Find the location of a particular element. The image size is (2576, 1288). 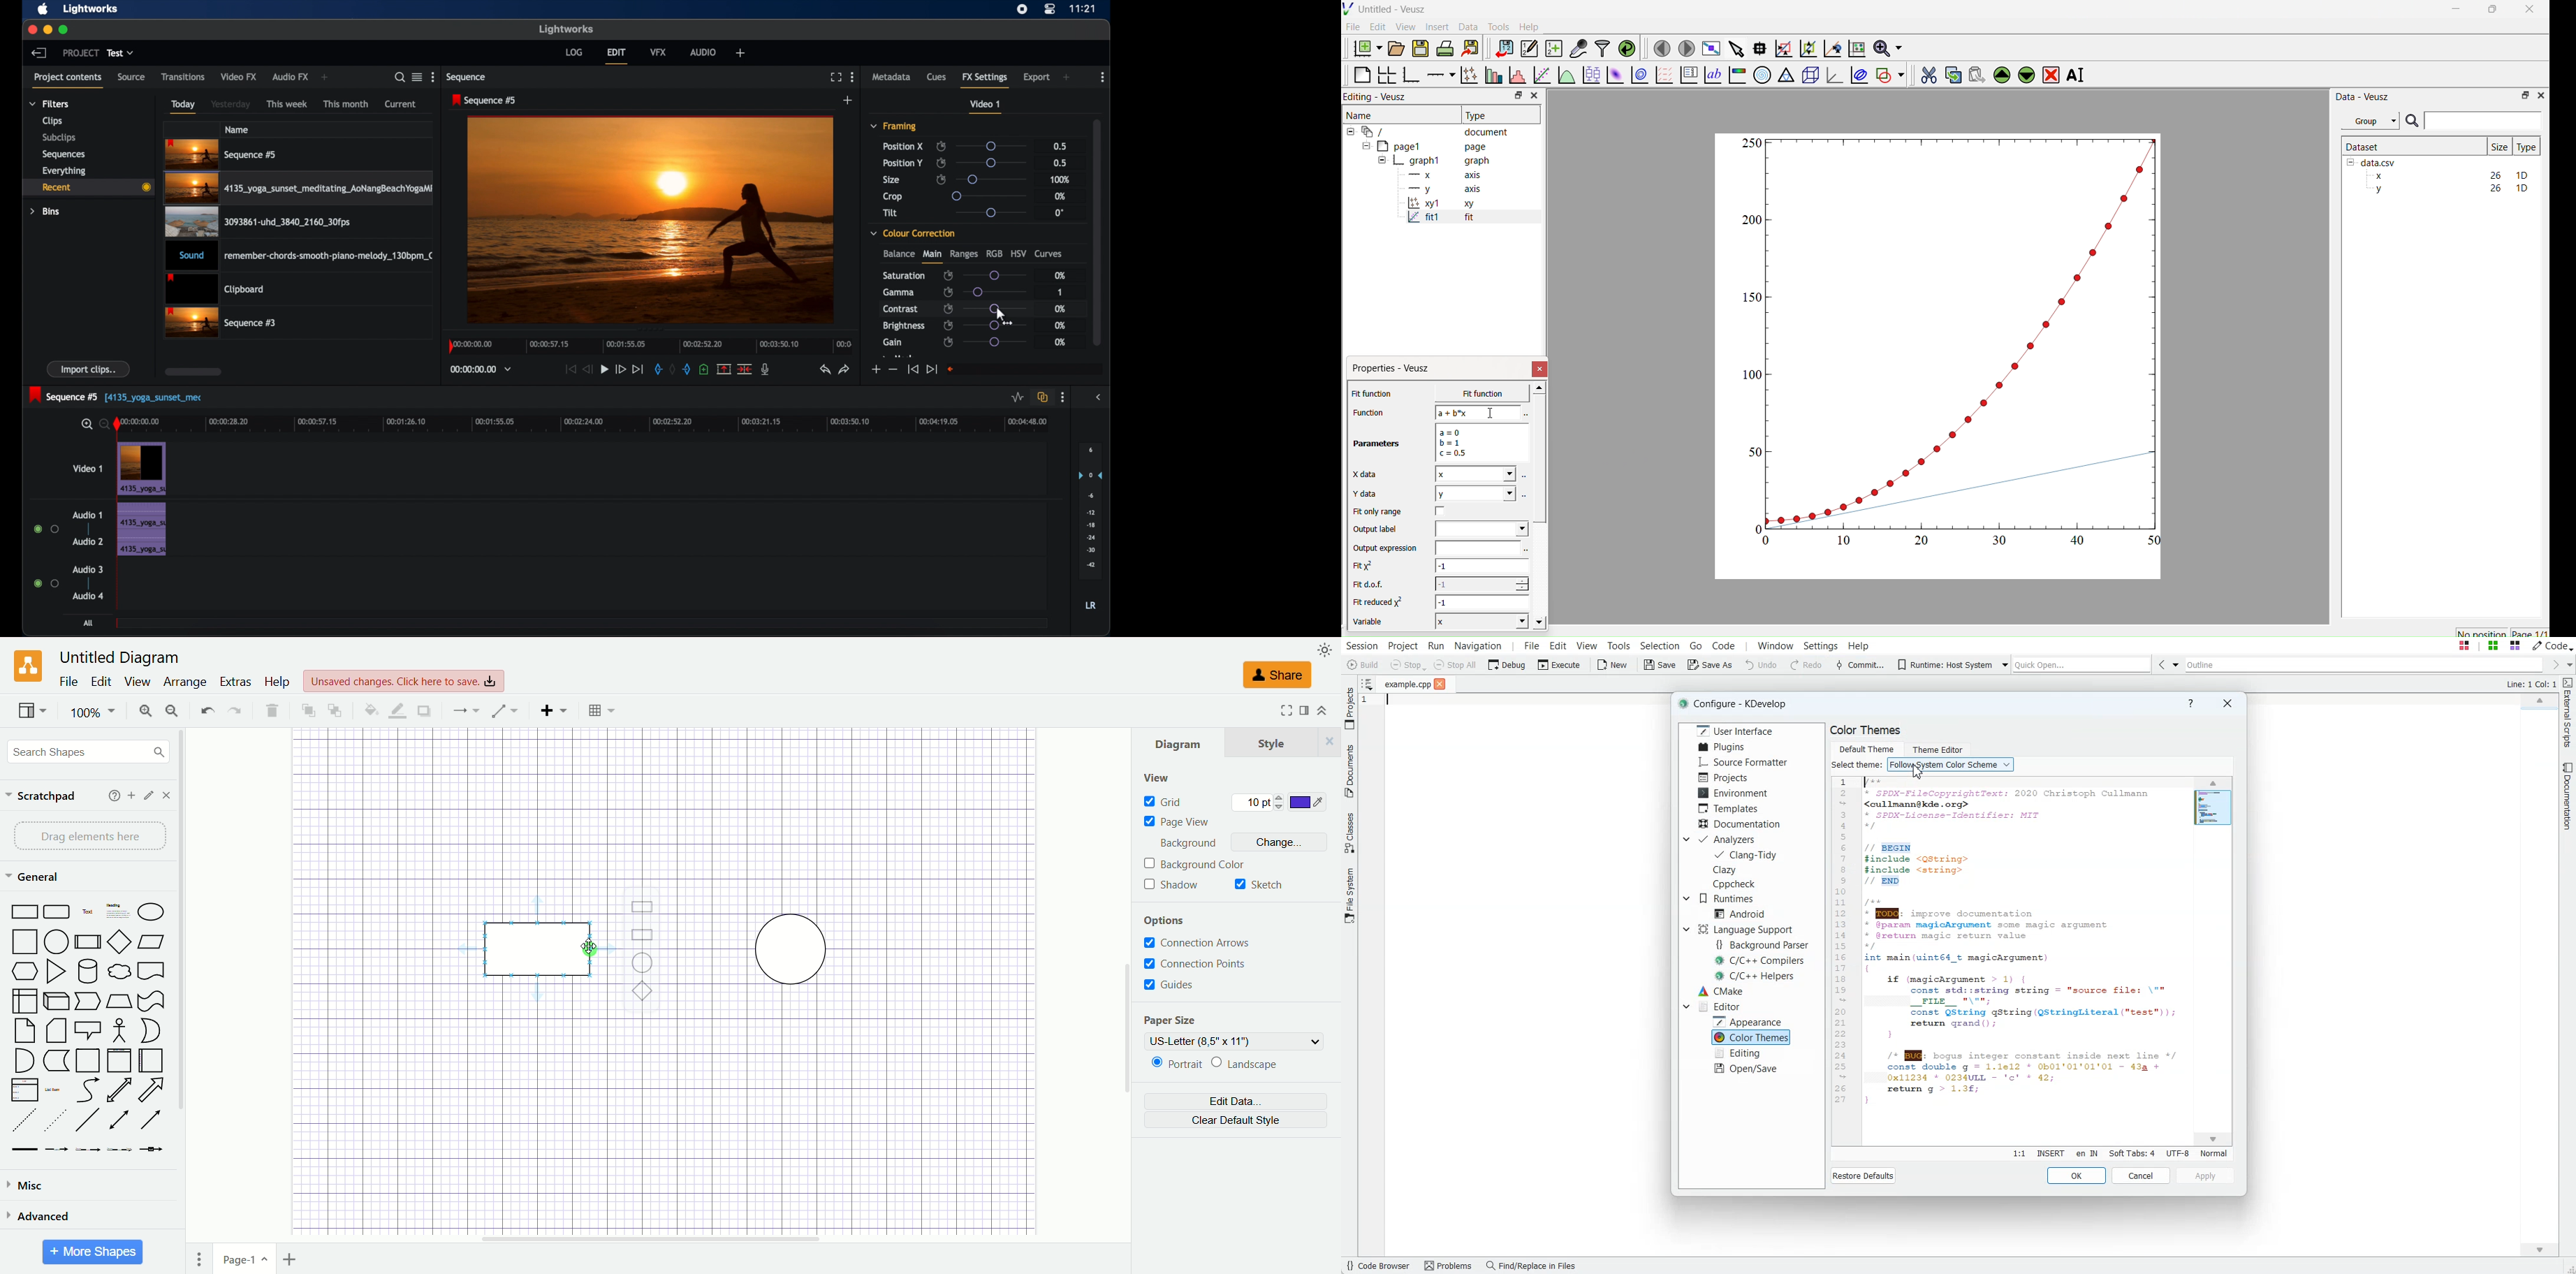

zoom in is located at coordinates (145, 711).